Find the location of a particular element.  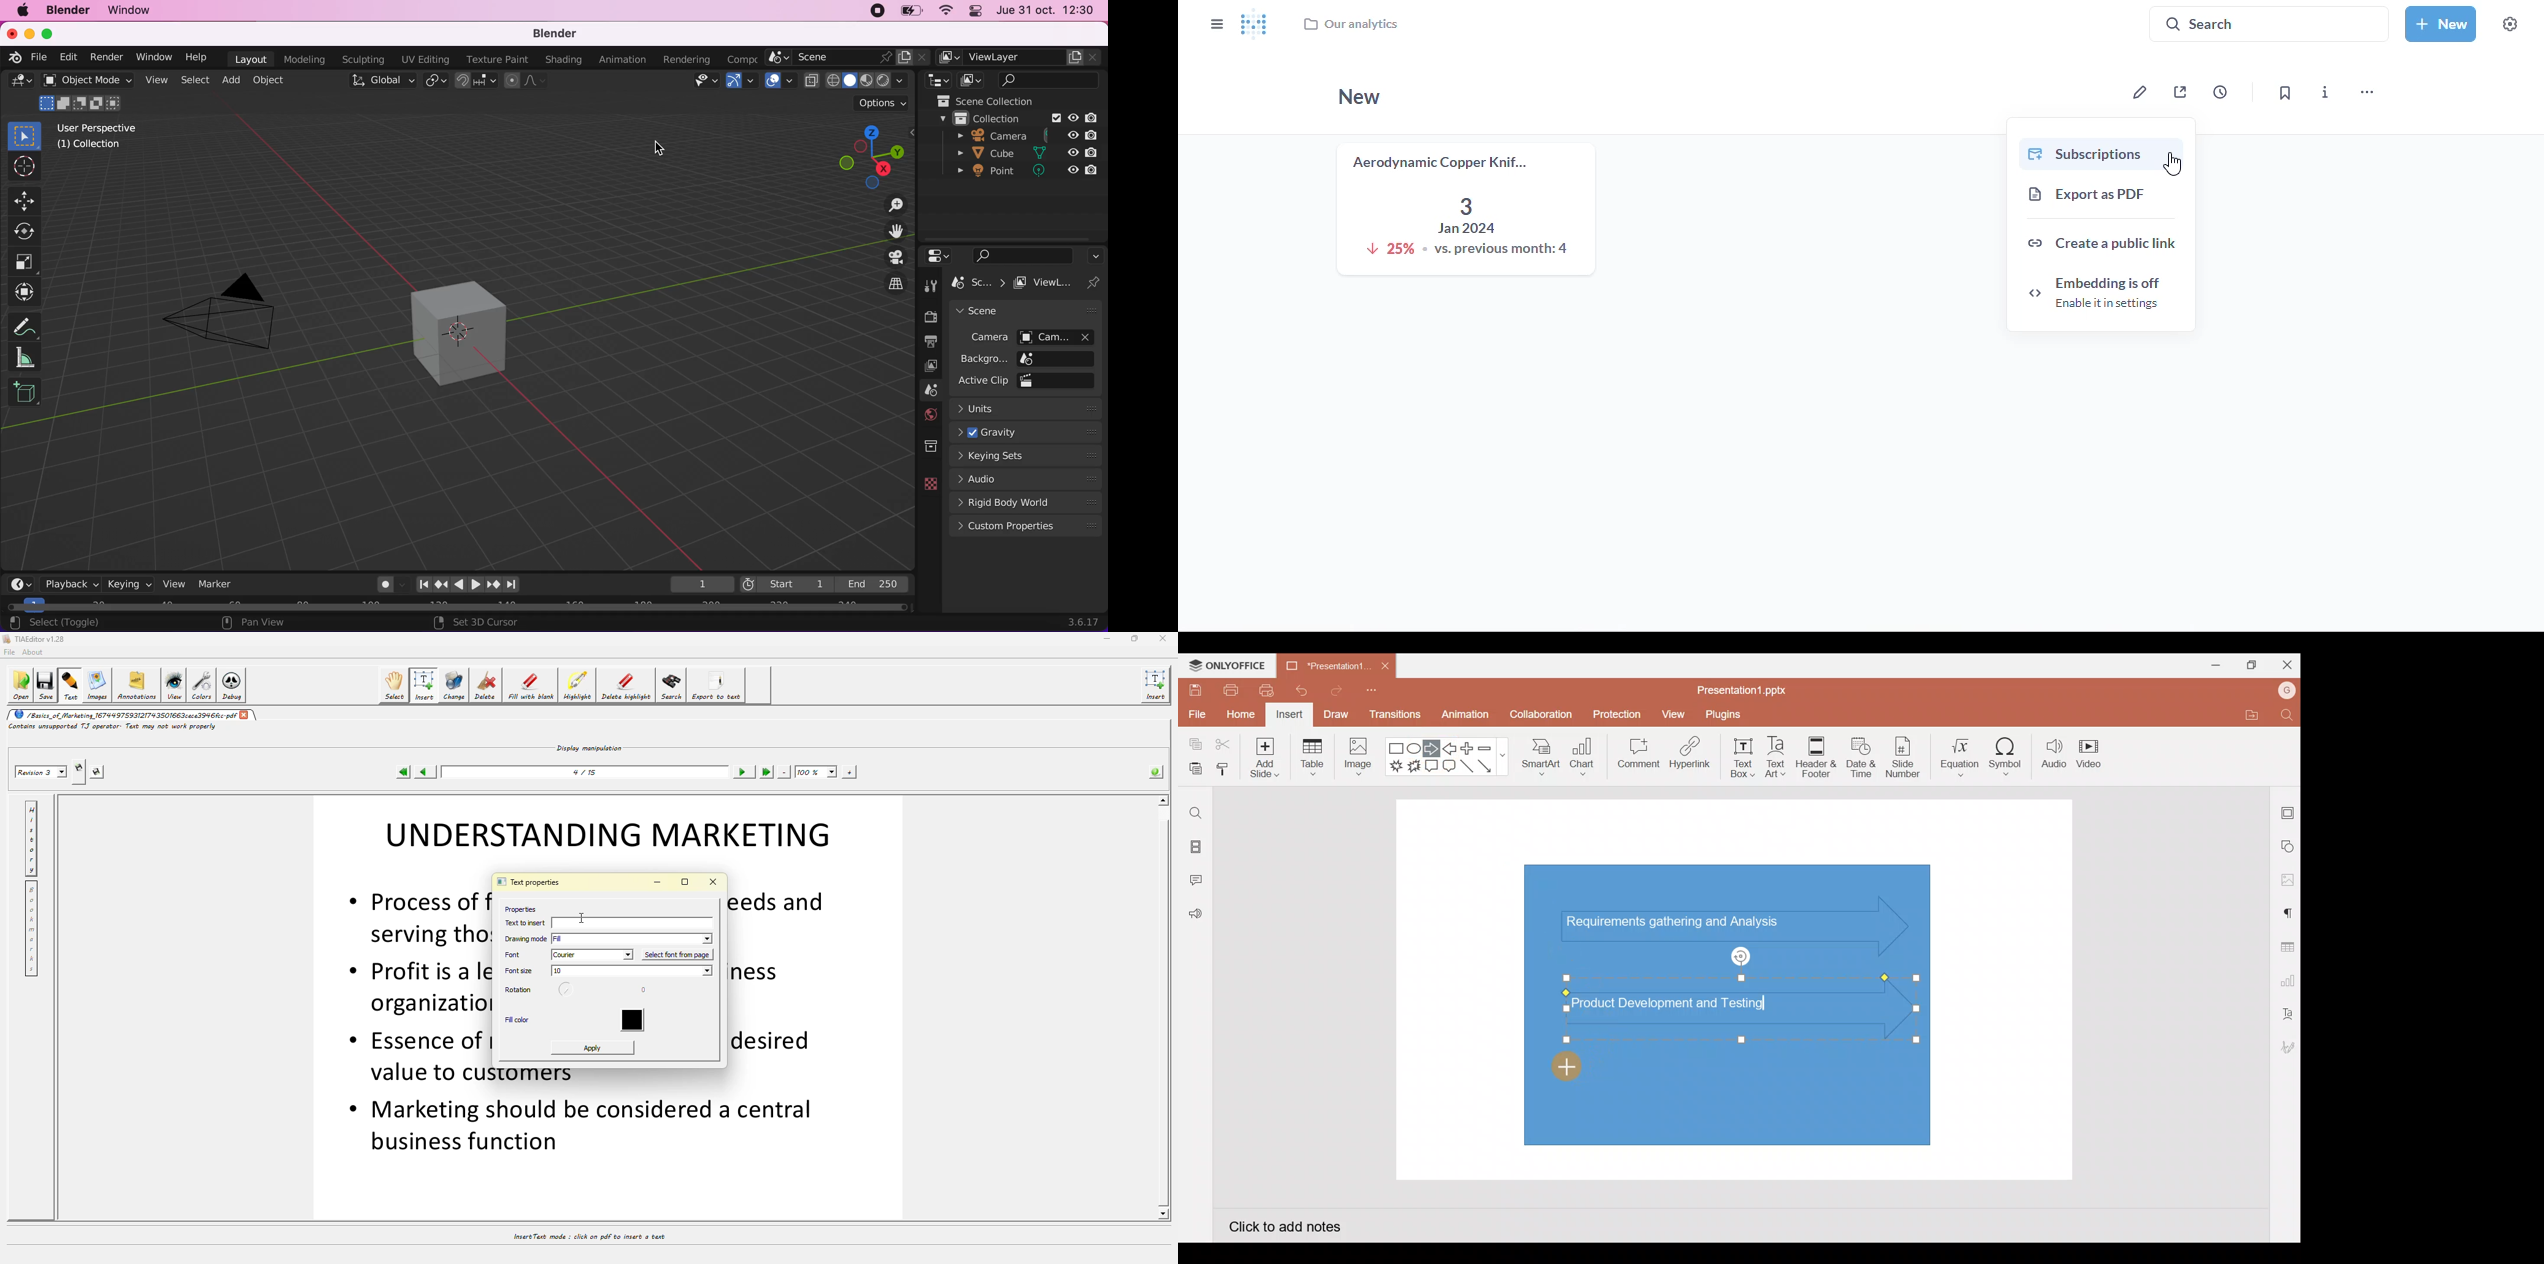

Signature settings is located at coordinates (2286, 1049).